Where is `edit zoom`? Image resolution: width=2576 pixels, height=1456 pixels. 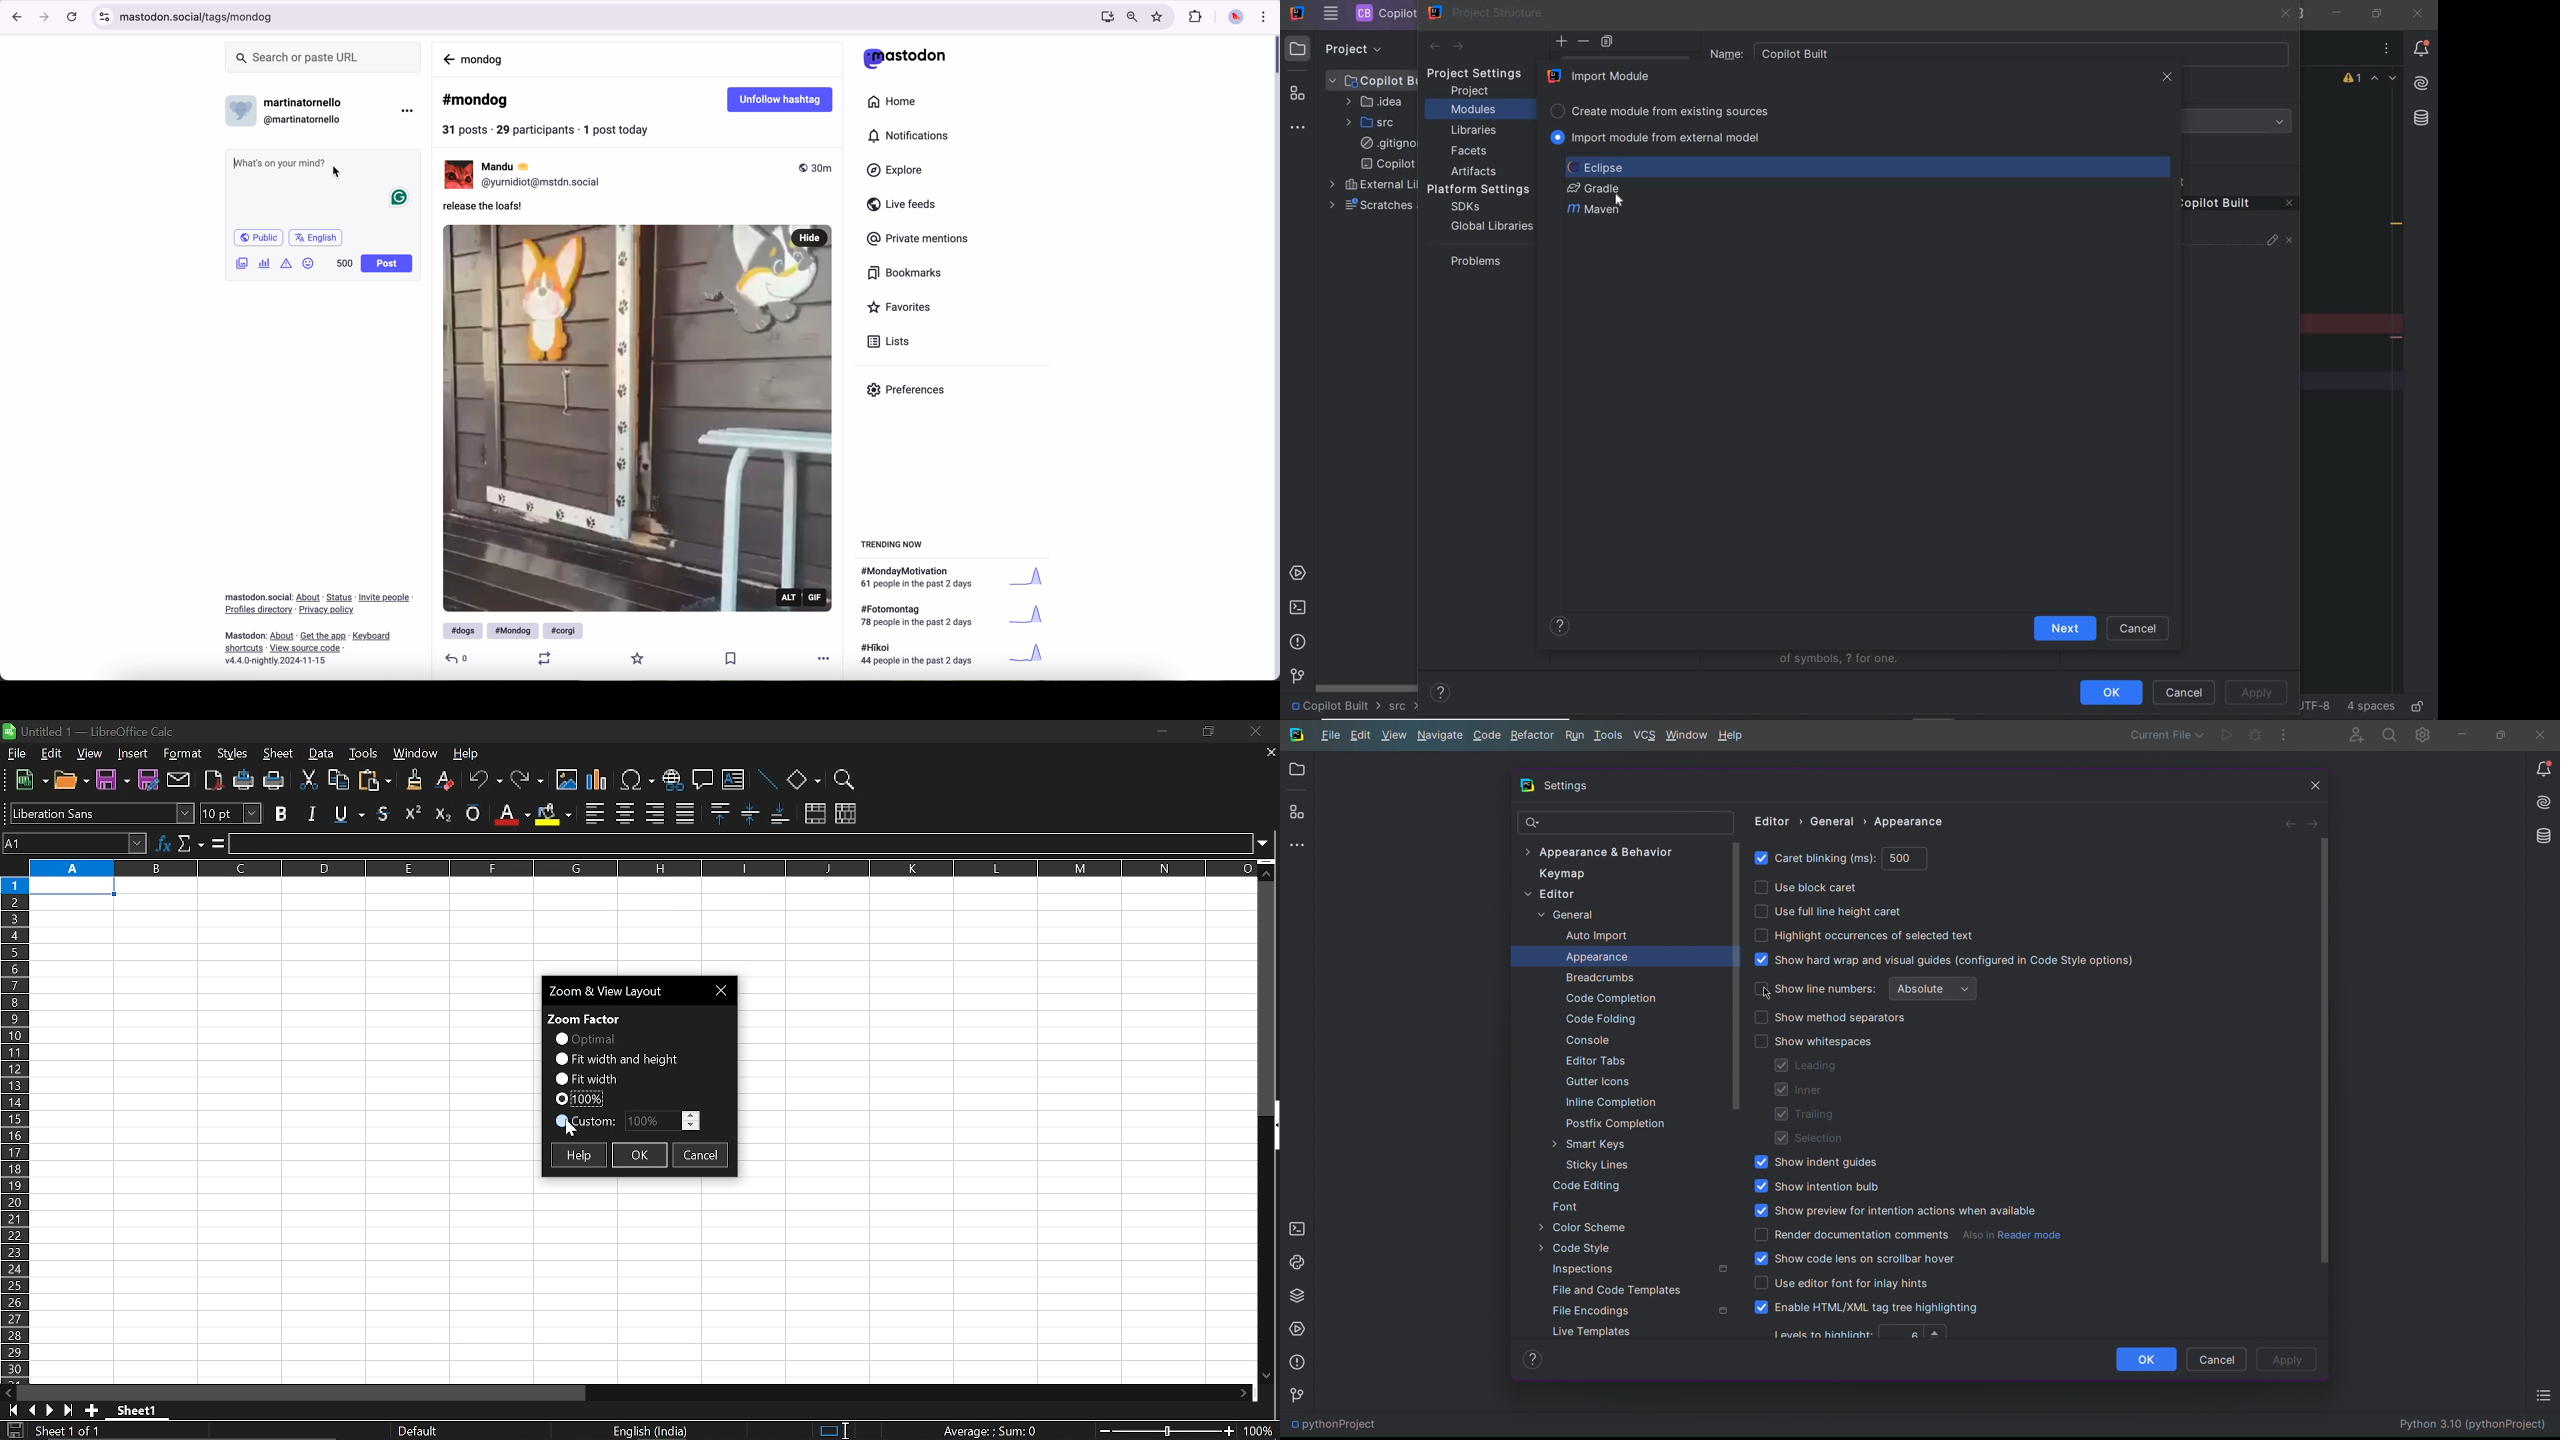 edit zoom is located at coordinates (665, 1120).